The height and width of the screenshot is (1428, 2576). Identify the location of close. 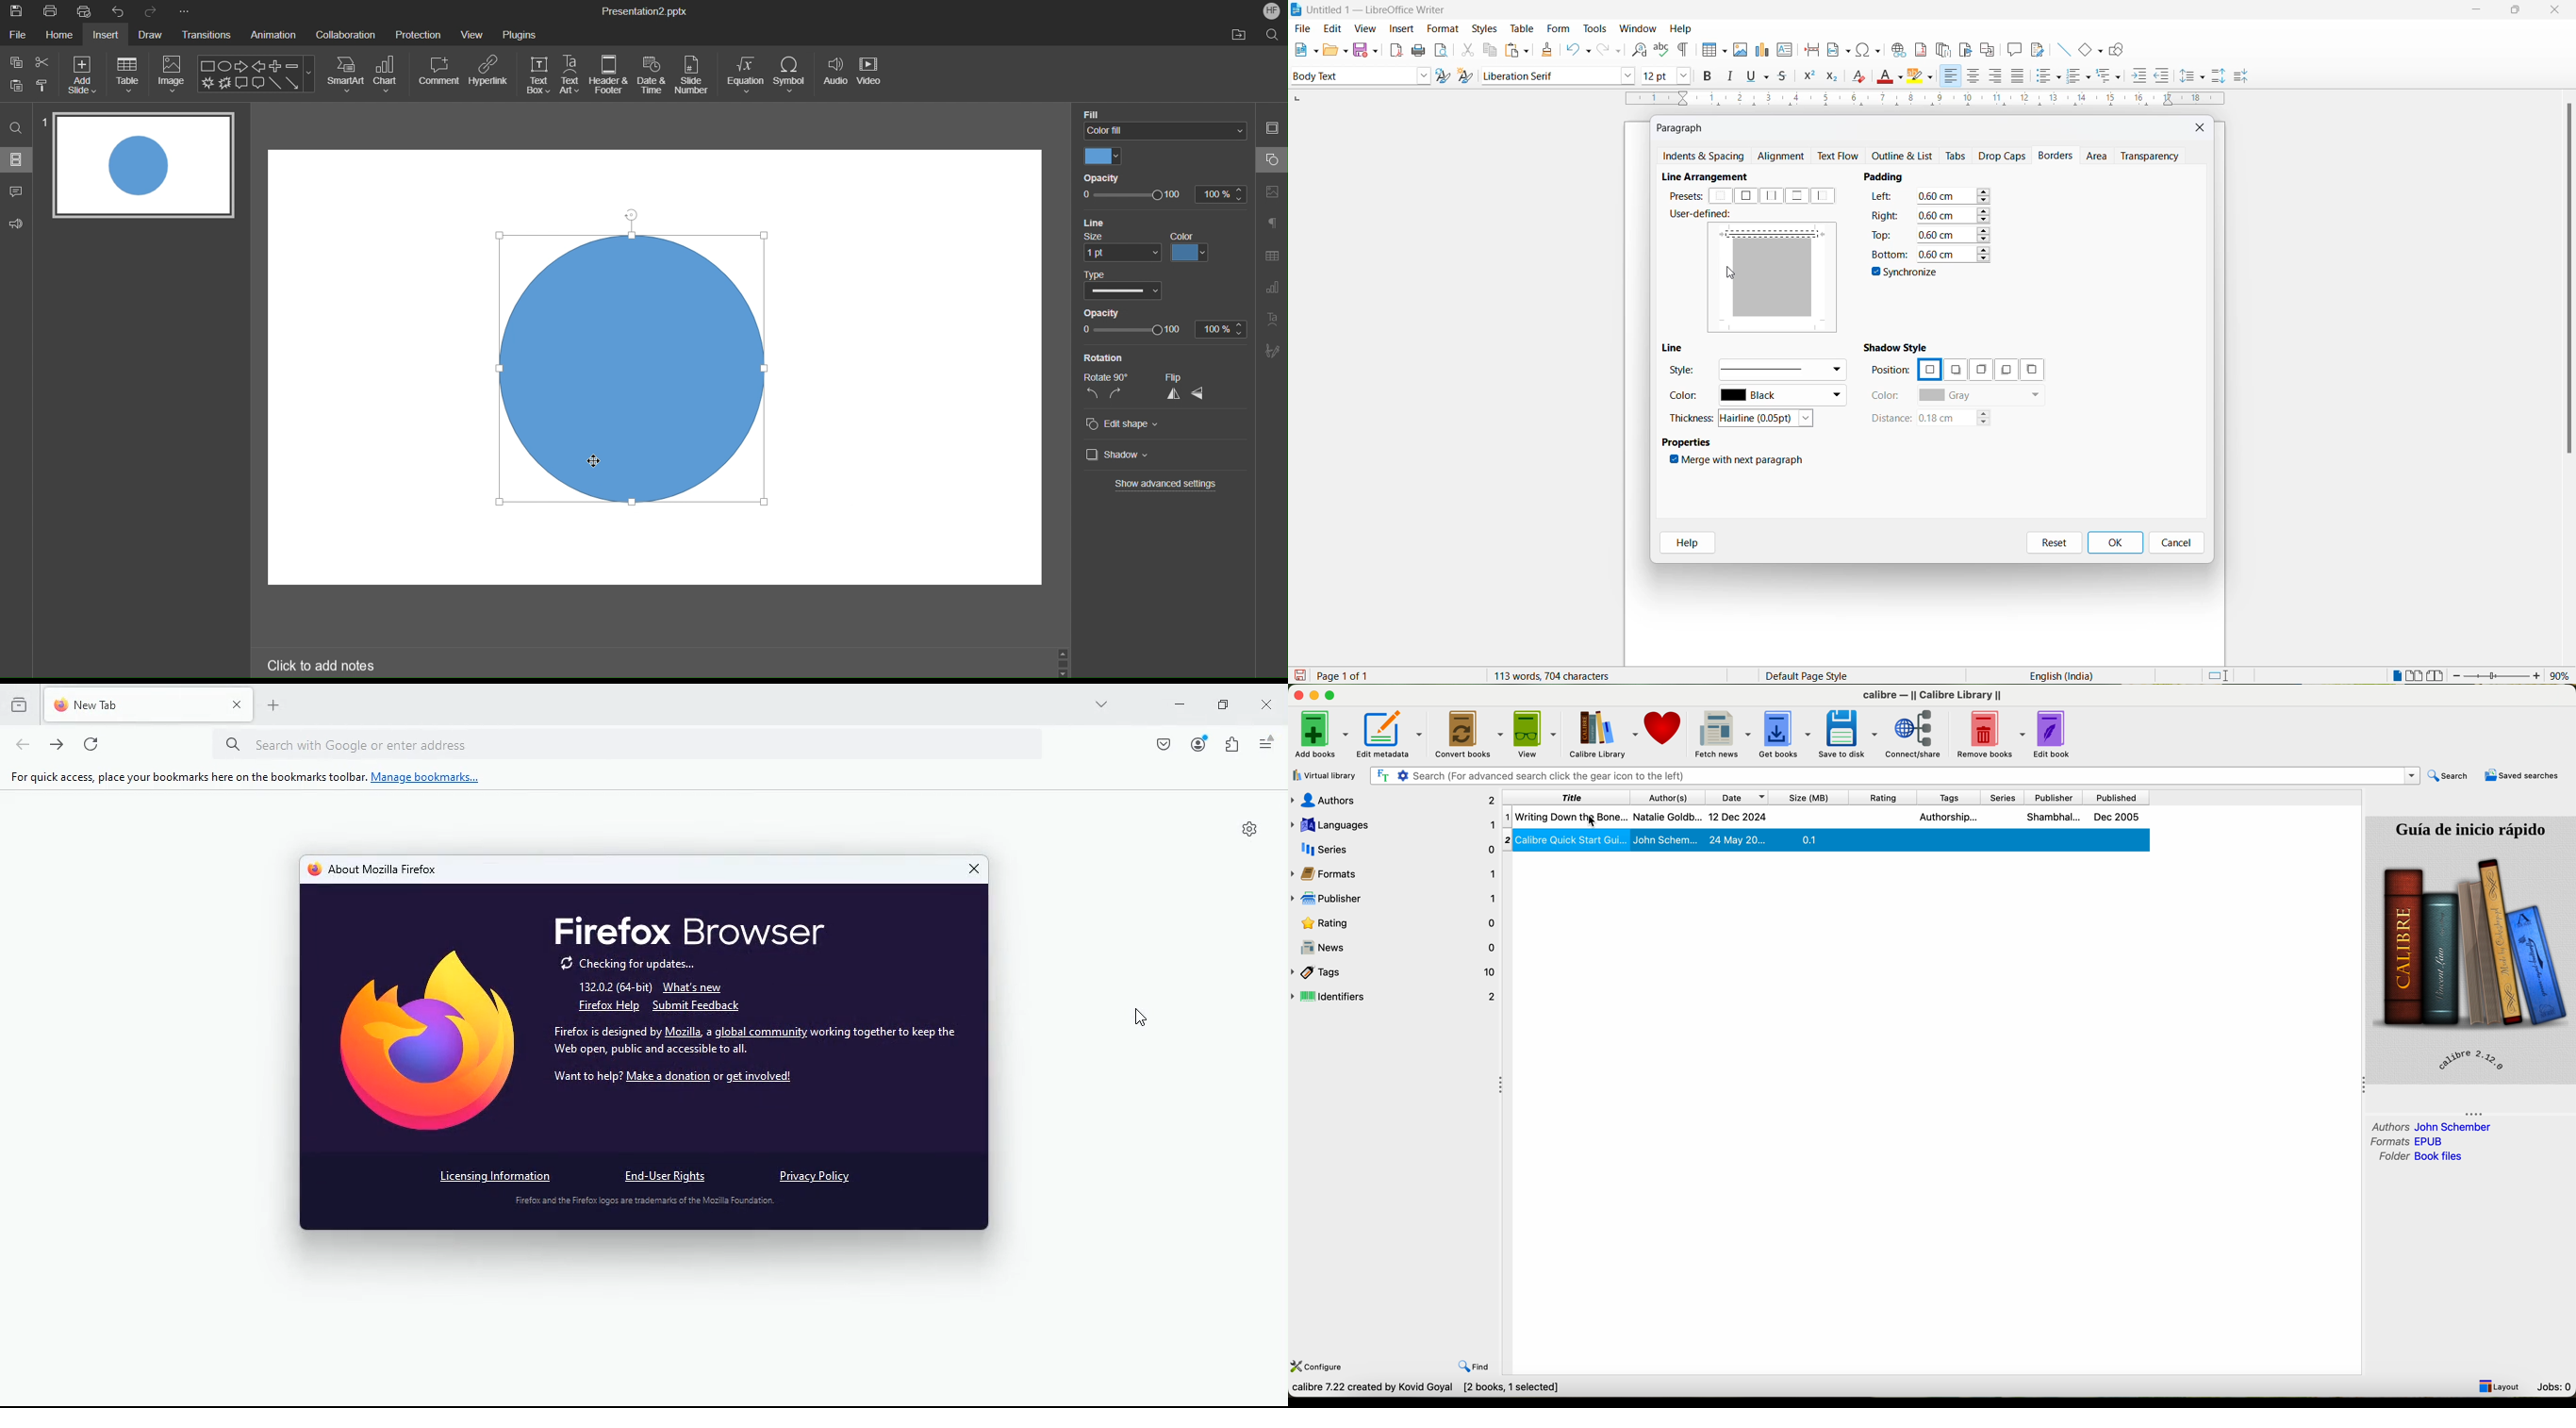
(1268, 704).